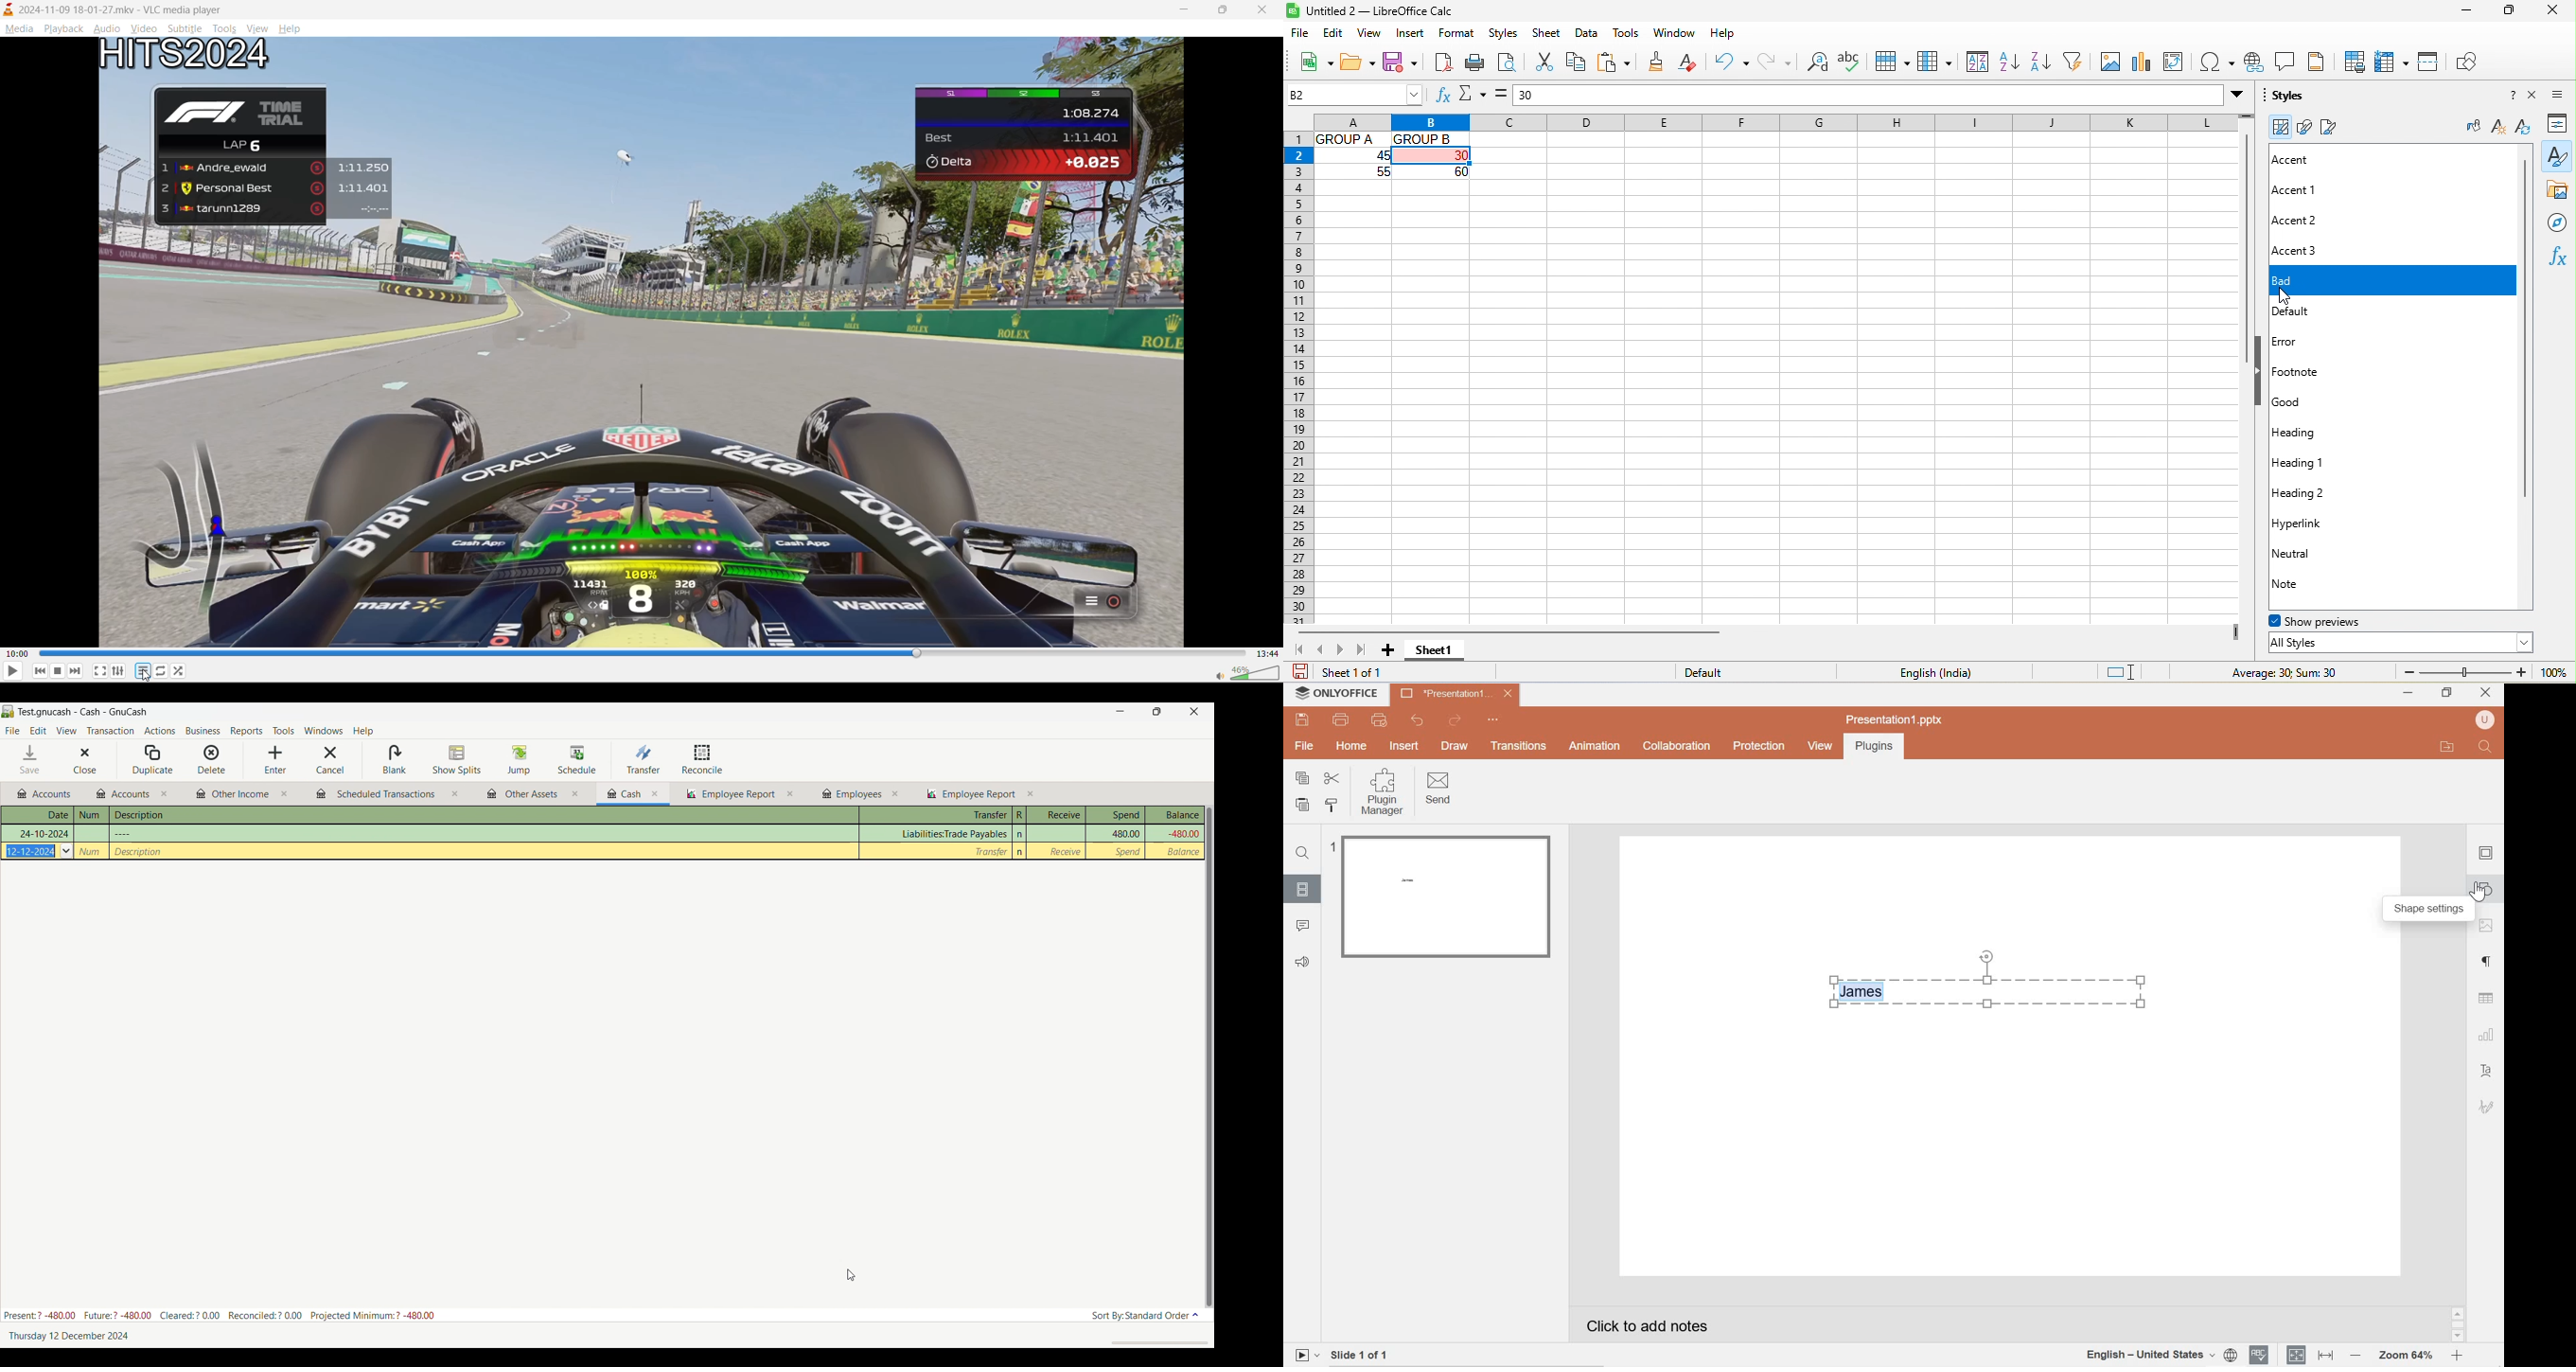 The image size is (2576, 1372). I want to click on print area, so click(2357, 61).